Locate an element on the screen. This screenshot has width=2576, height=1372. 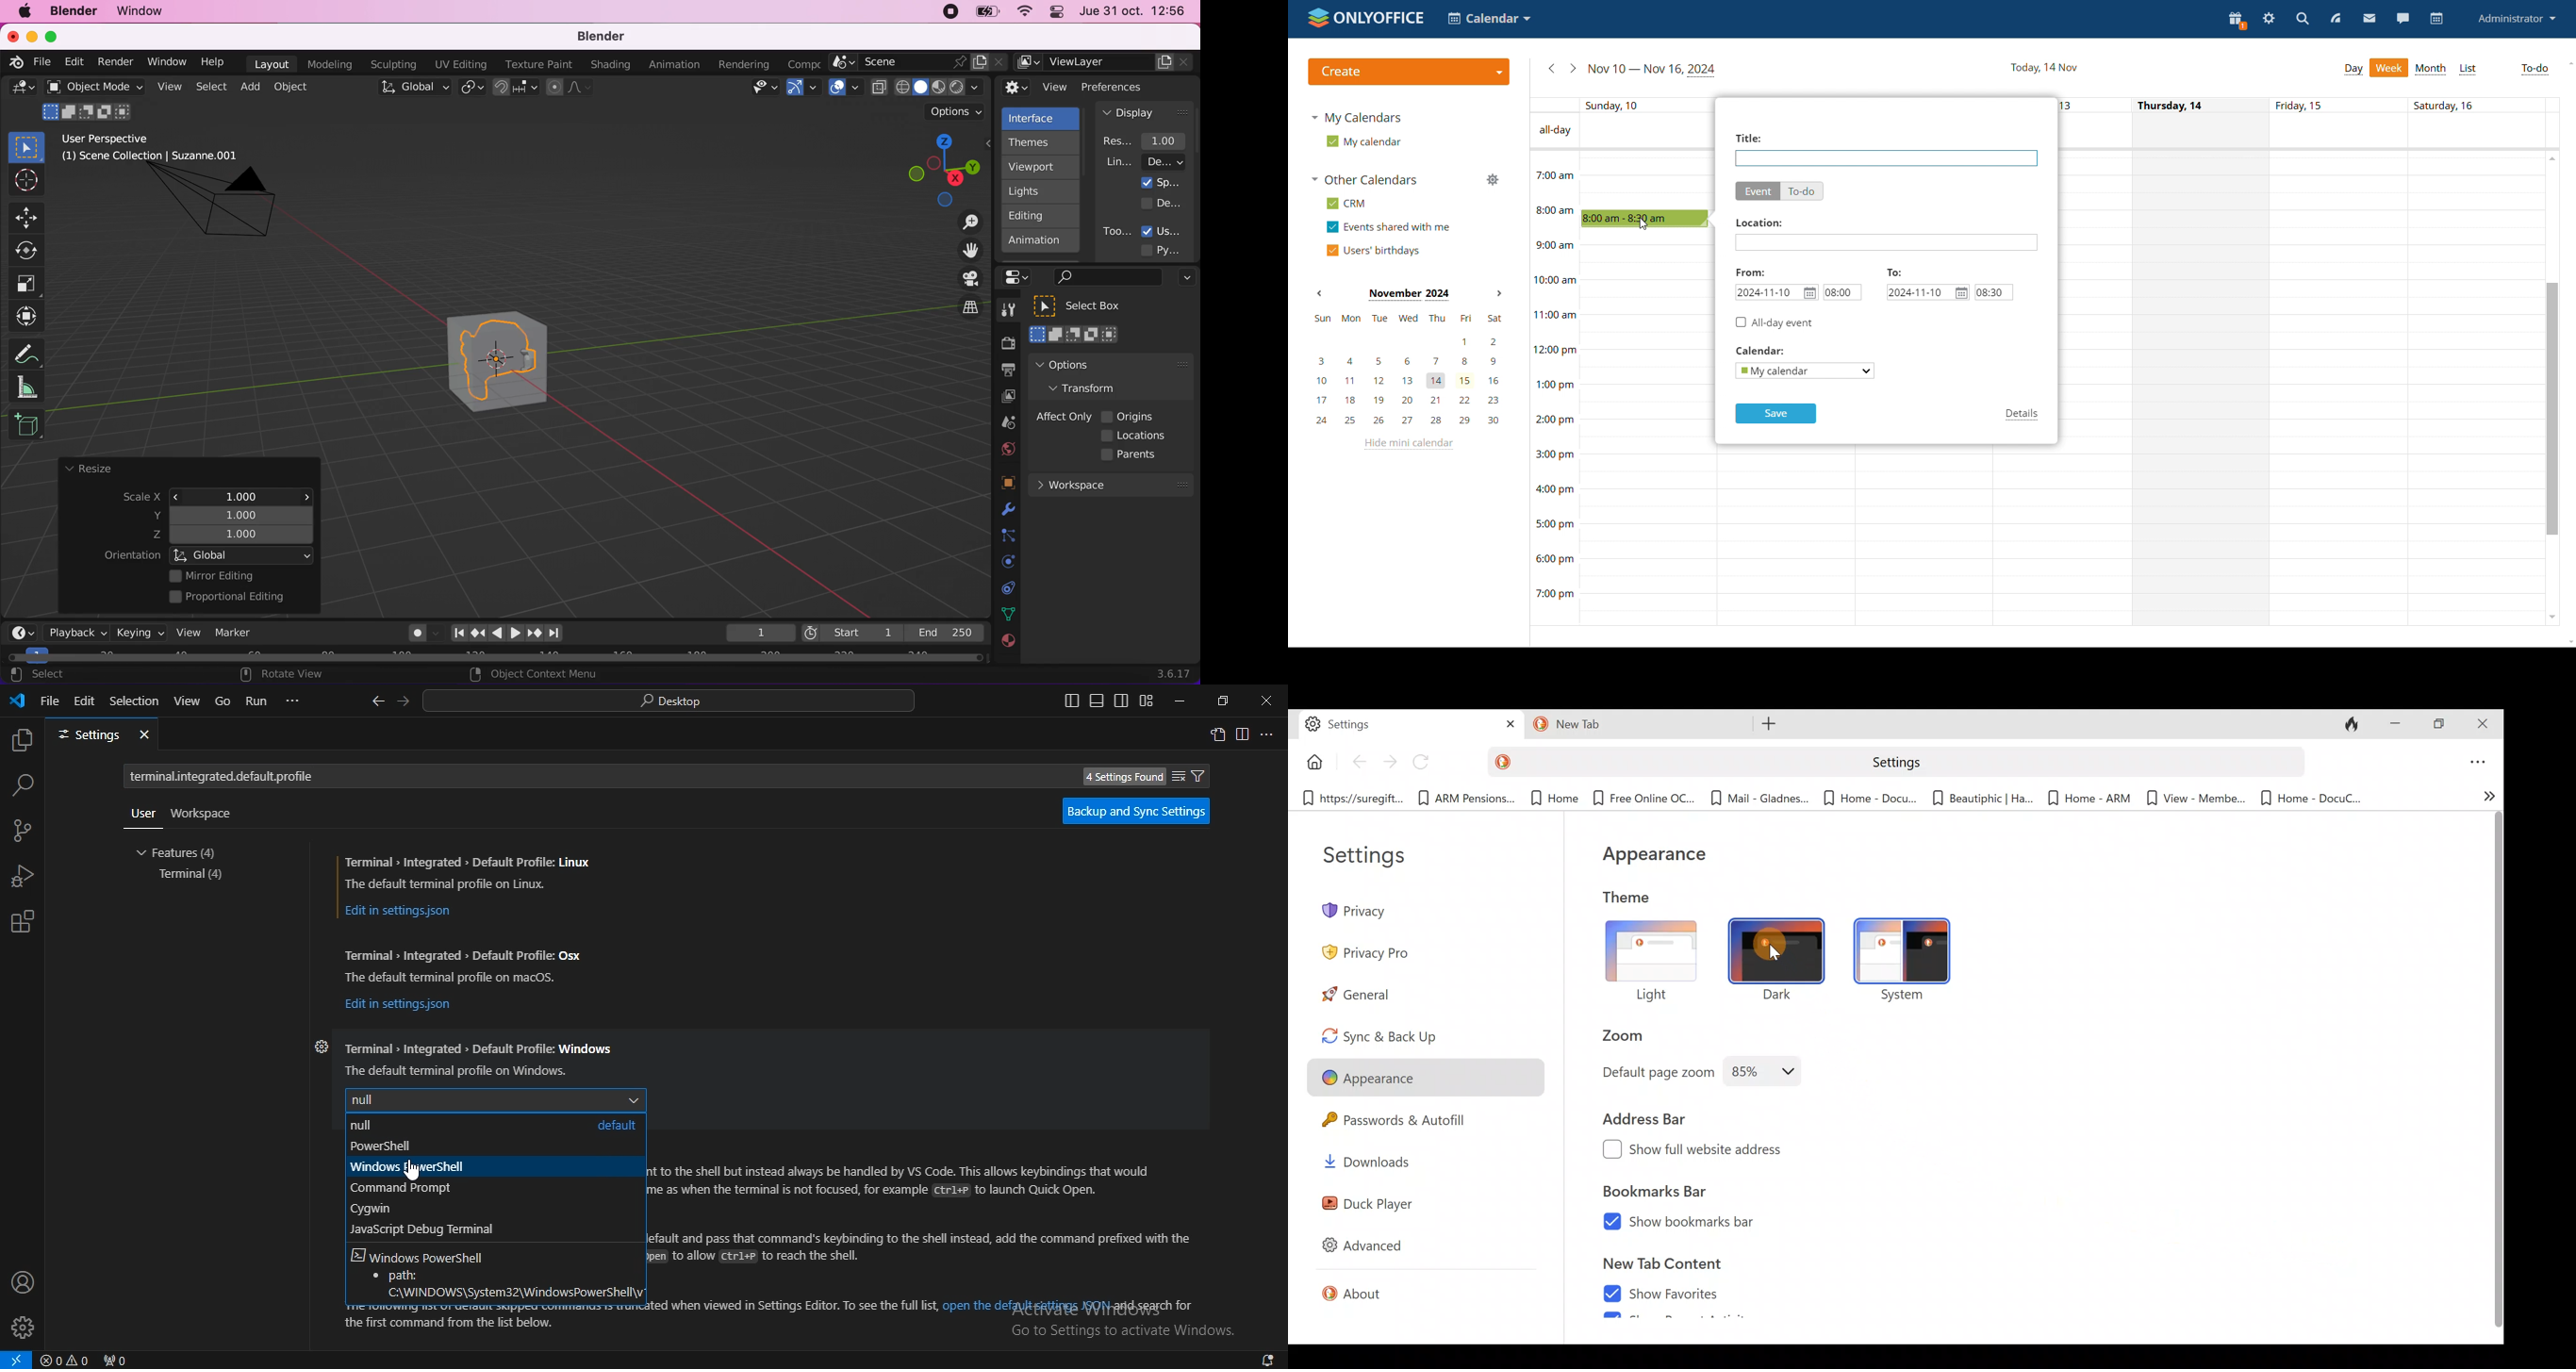
Show full website address is located at coordinates (1698, 1147).